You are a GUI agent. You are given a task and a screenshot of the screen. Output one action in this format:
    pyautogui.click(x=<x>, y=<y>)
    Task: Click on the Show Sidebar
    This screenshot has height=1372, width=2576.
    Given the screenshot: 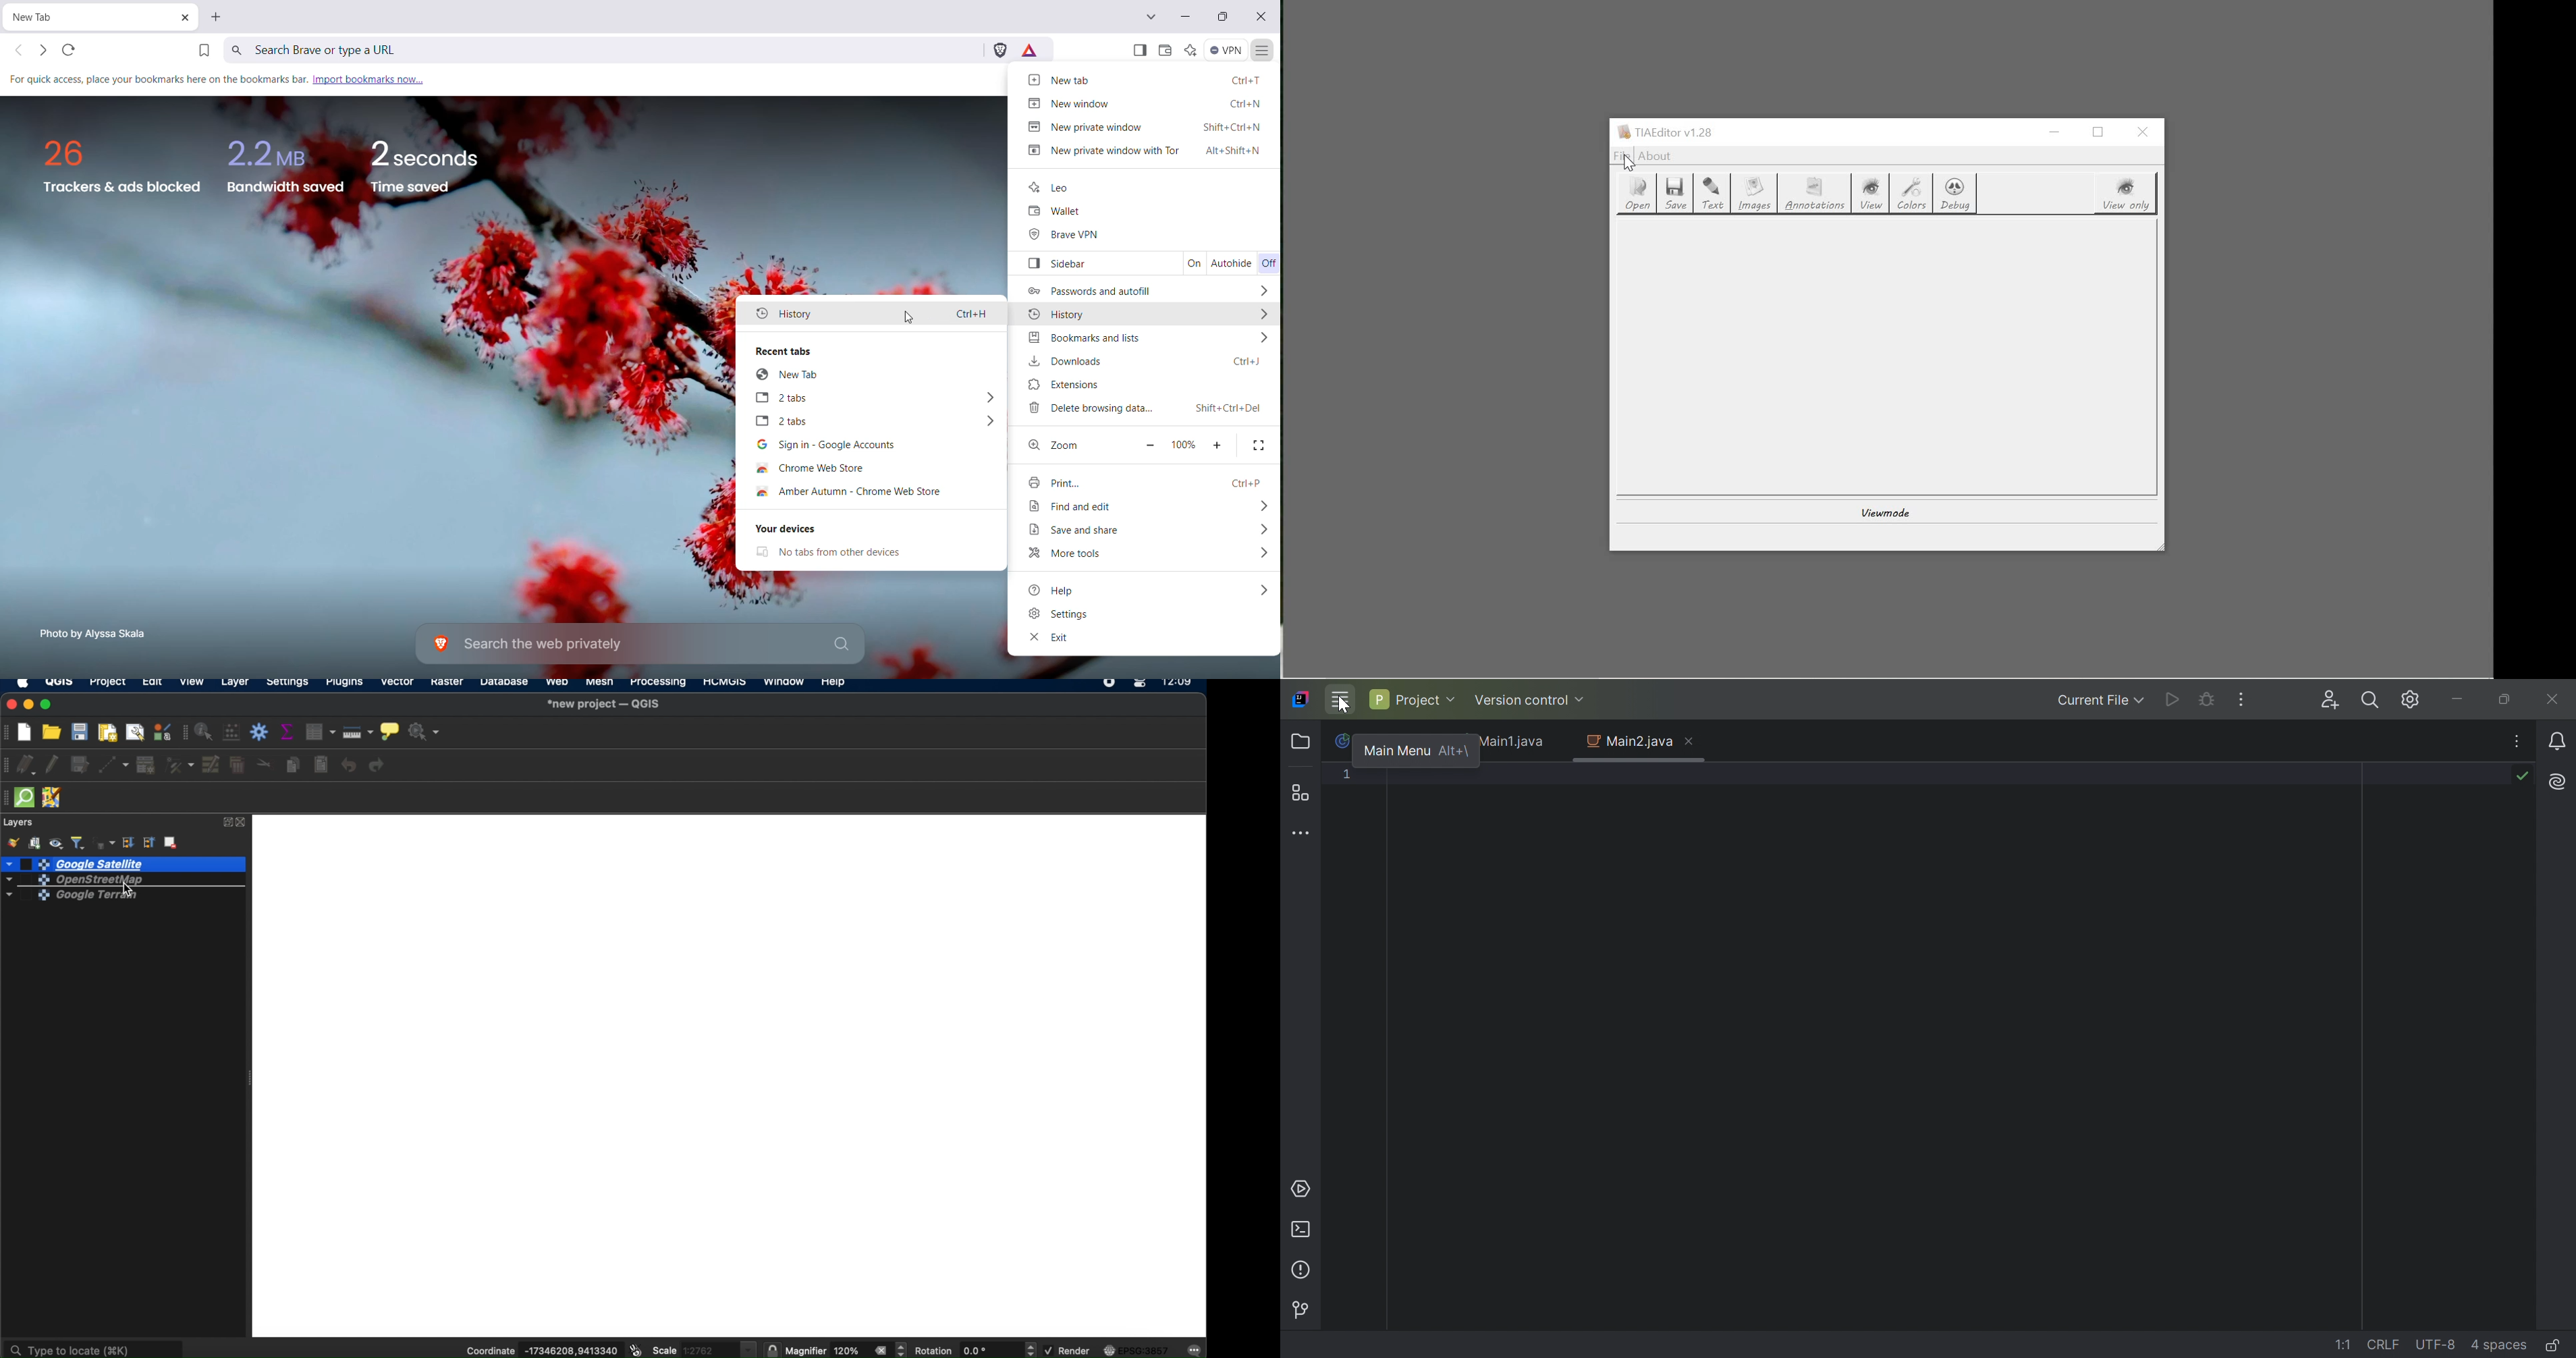 What is the action you would take?
    pyautogui.click(x=1139, y=50)
    